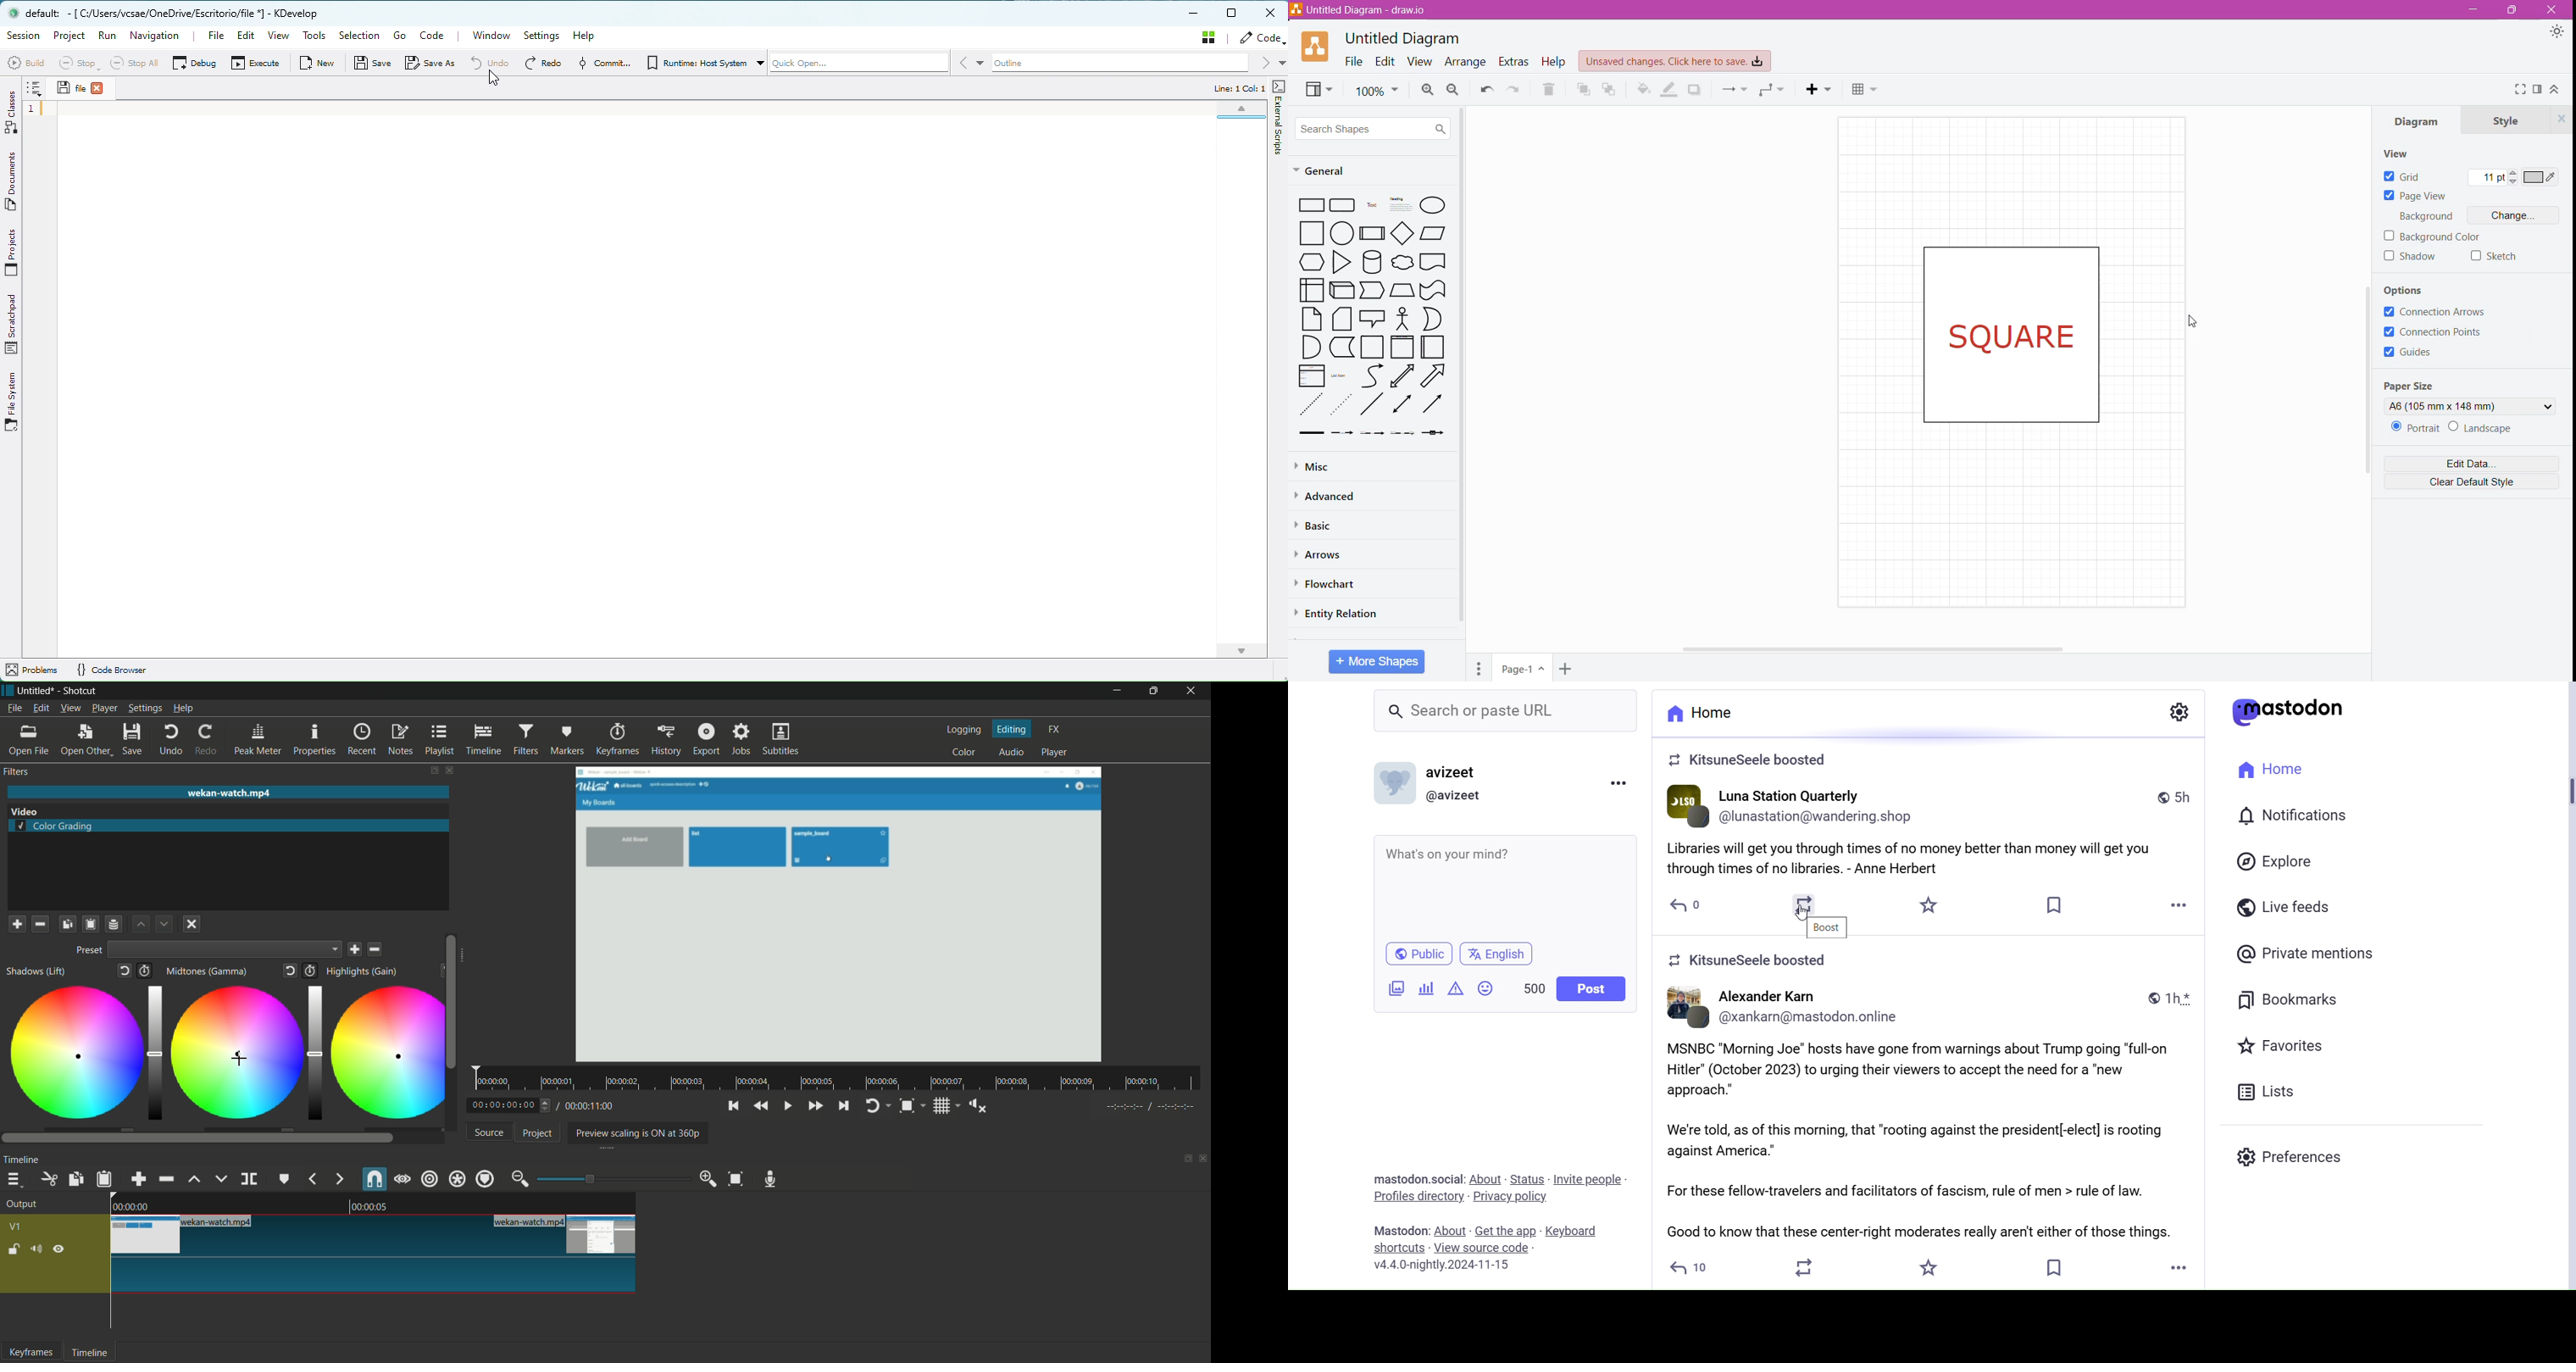 The image size is (2576, 1372). I want to click on Zoom, so click(1377, 87).